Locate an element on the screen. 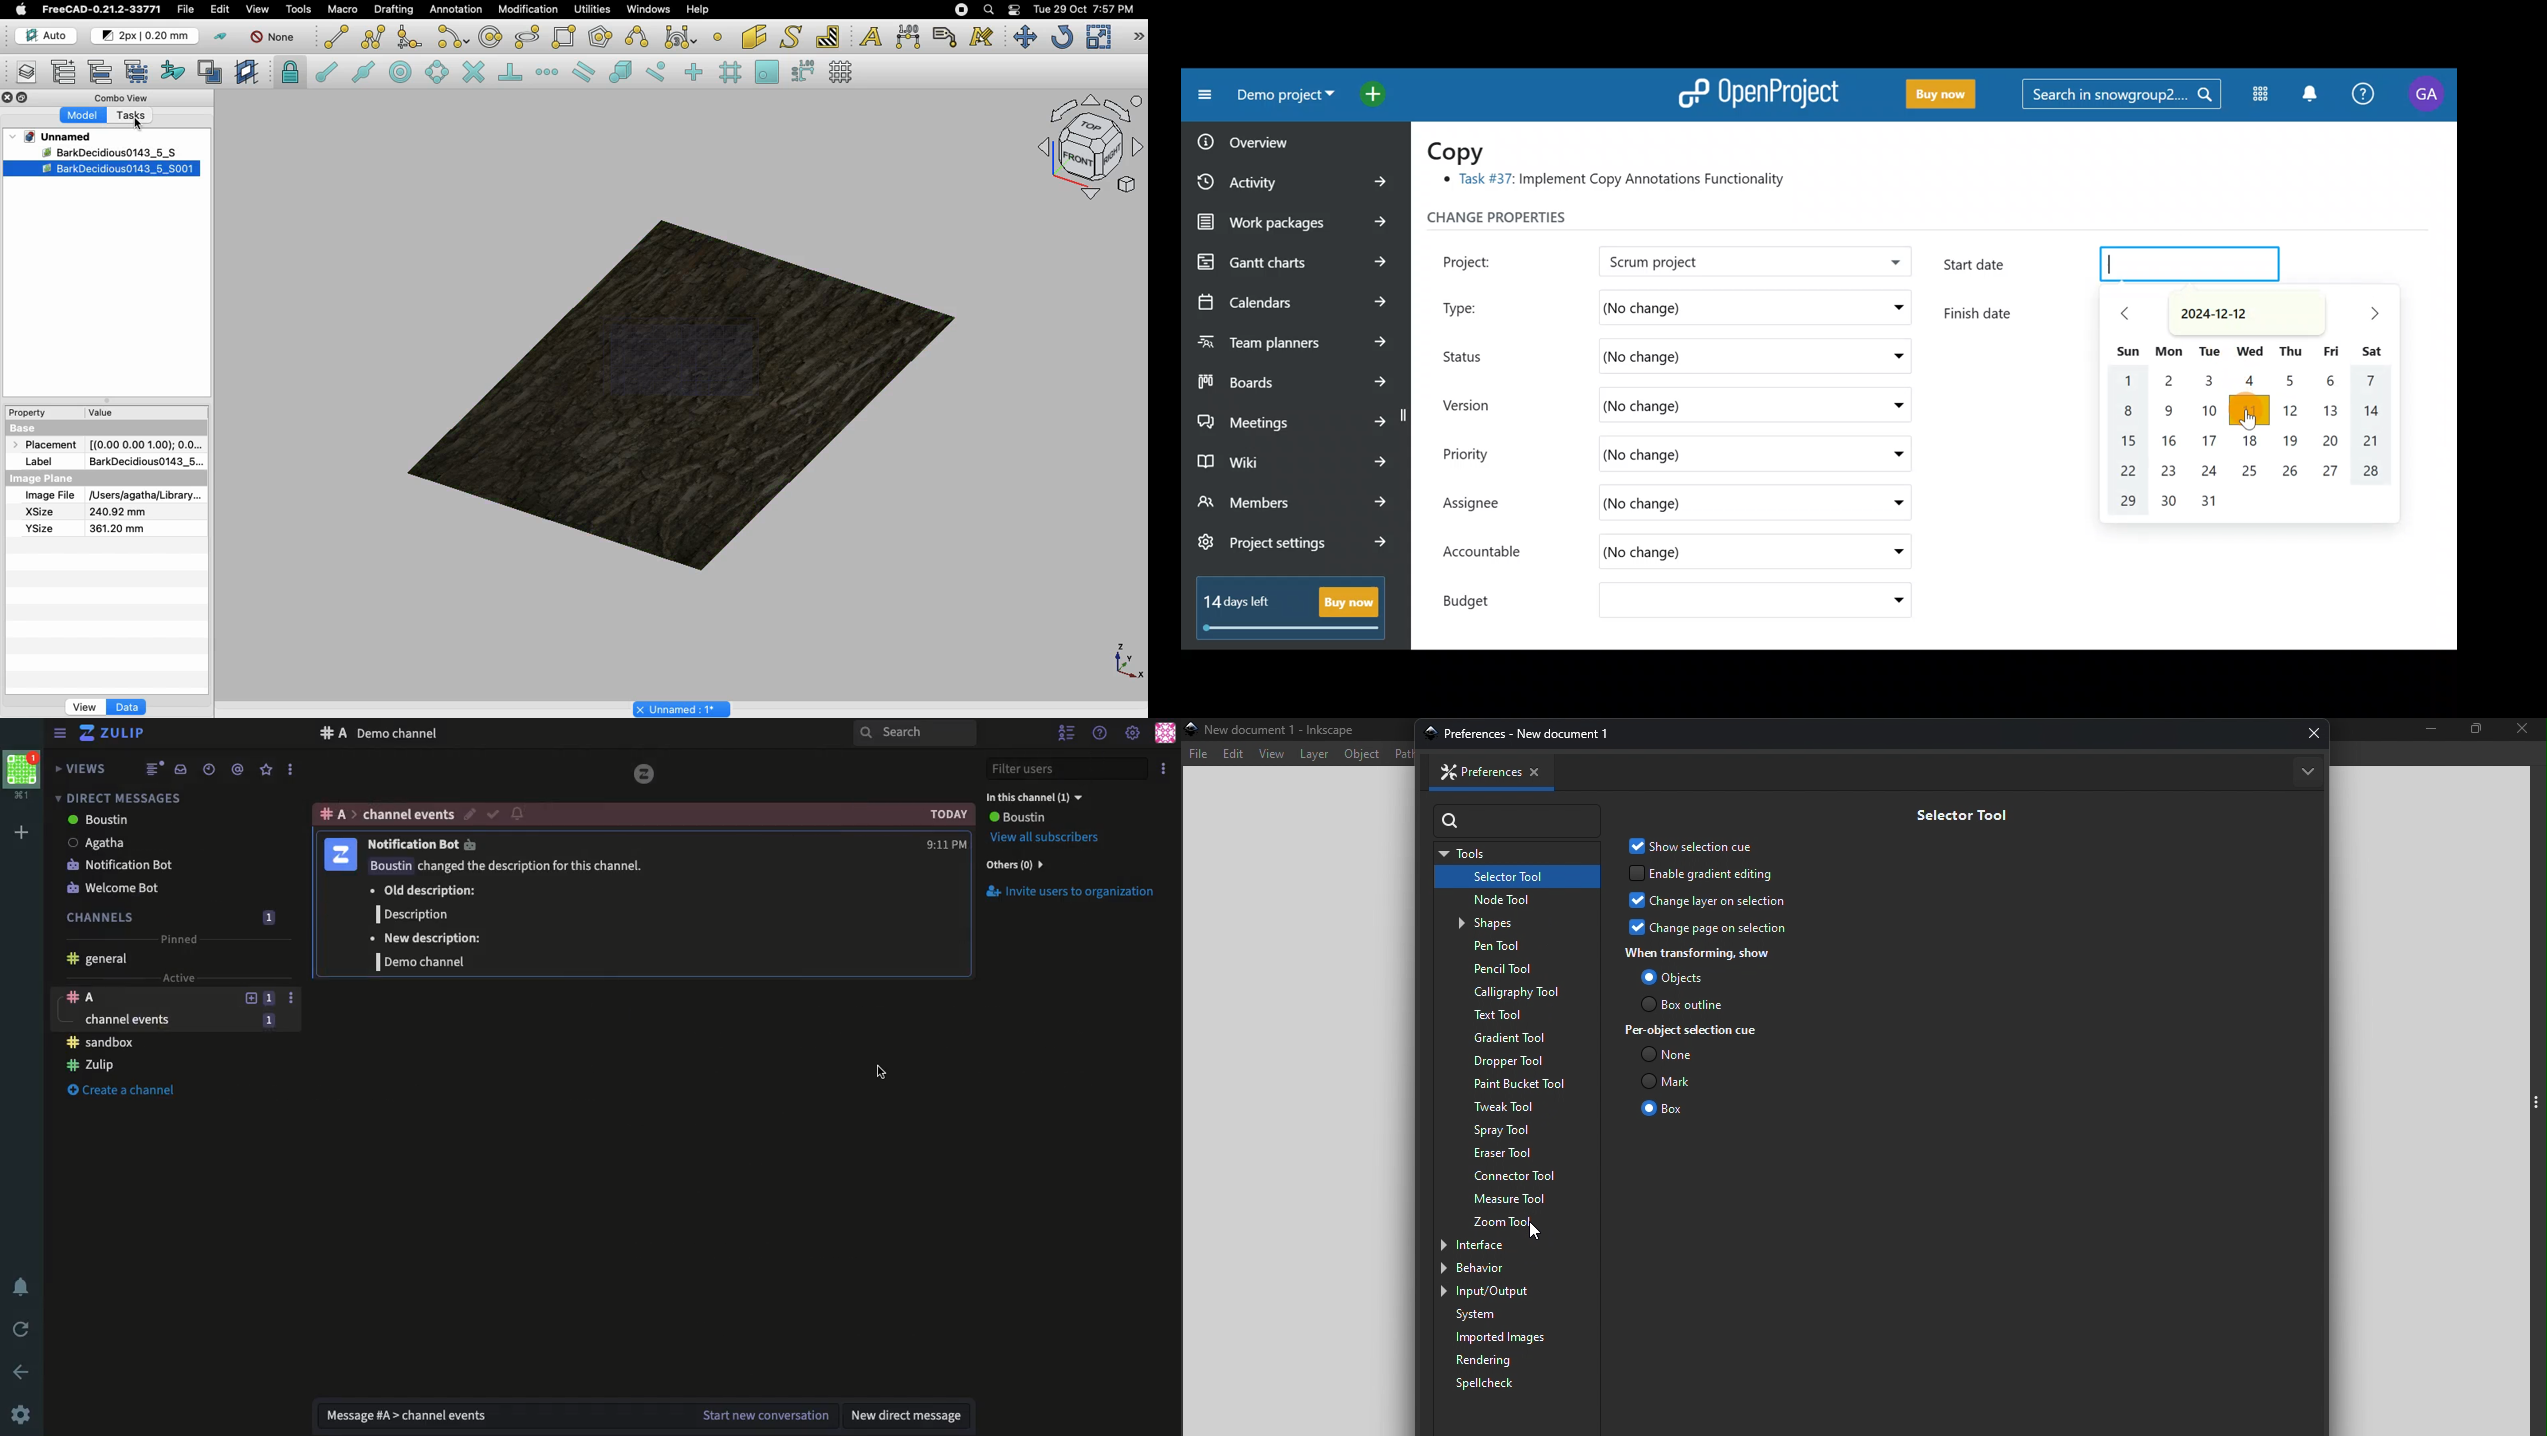 This screenshot has width=2548, height=1456. Notification is located at coordinates (1016, 9).